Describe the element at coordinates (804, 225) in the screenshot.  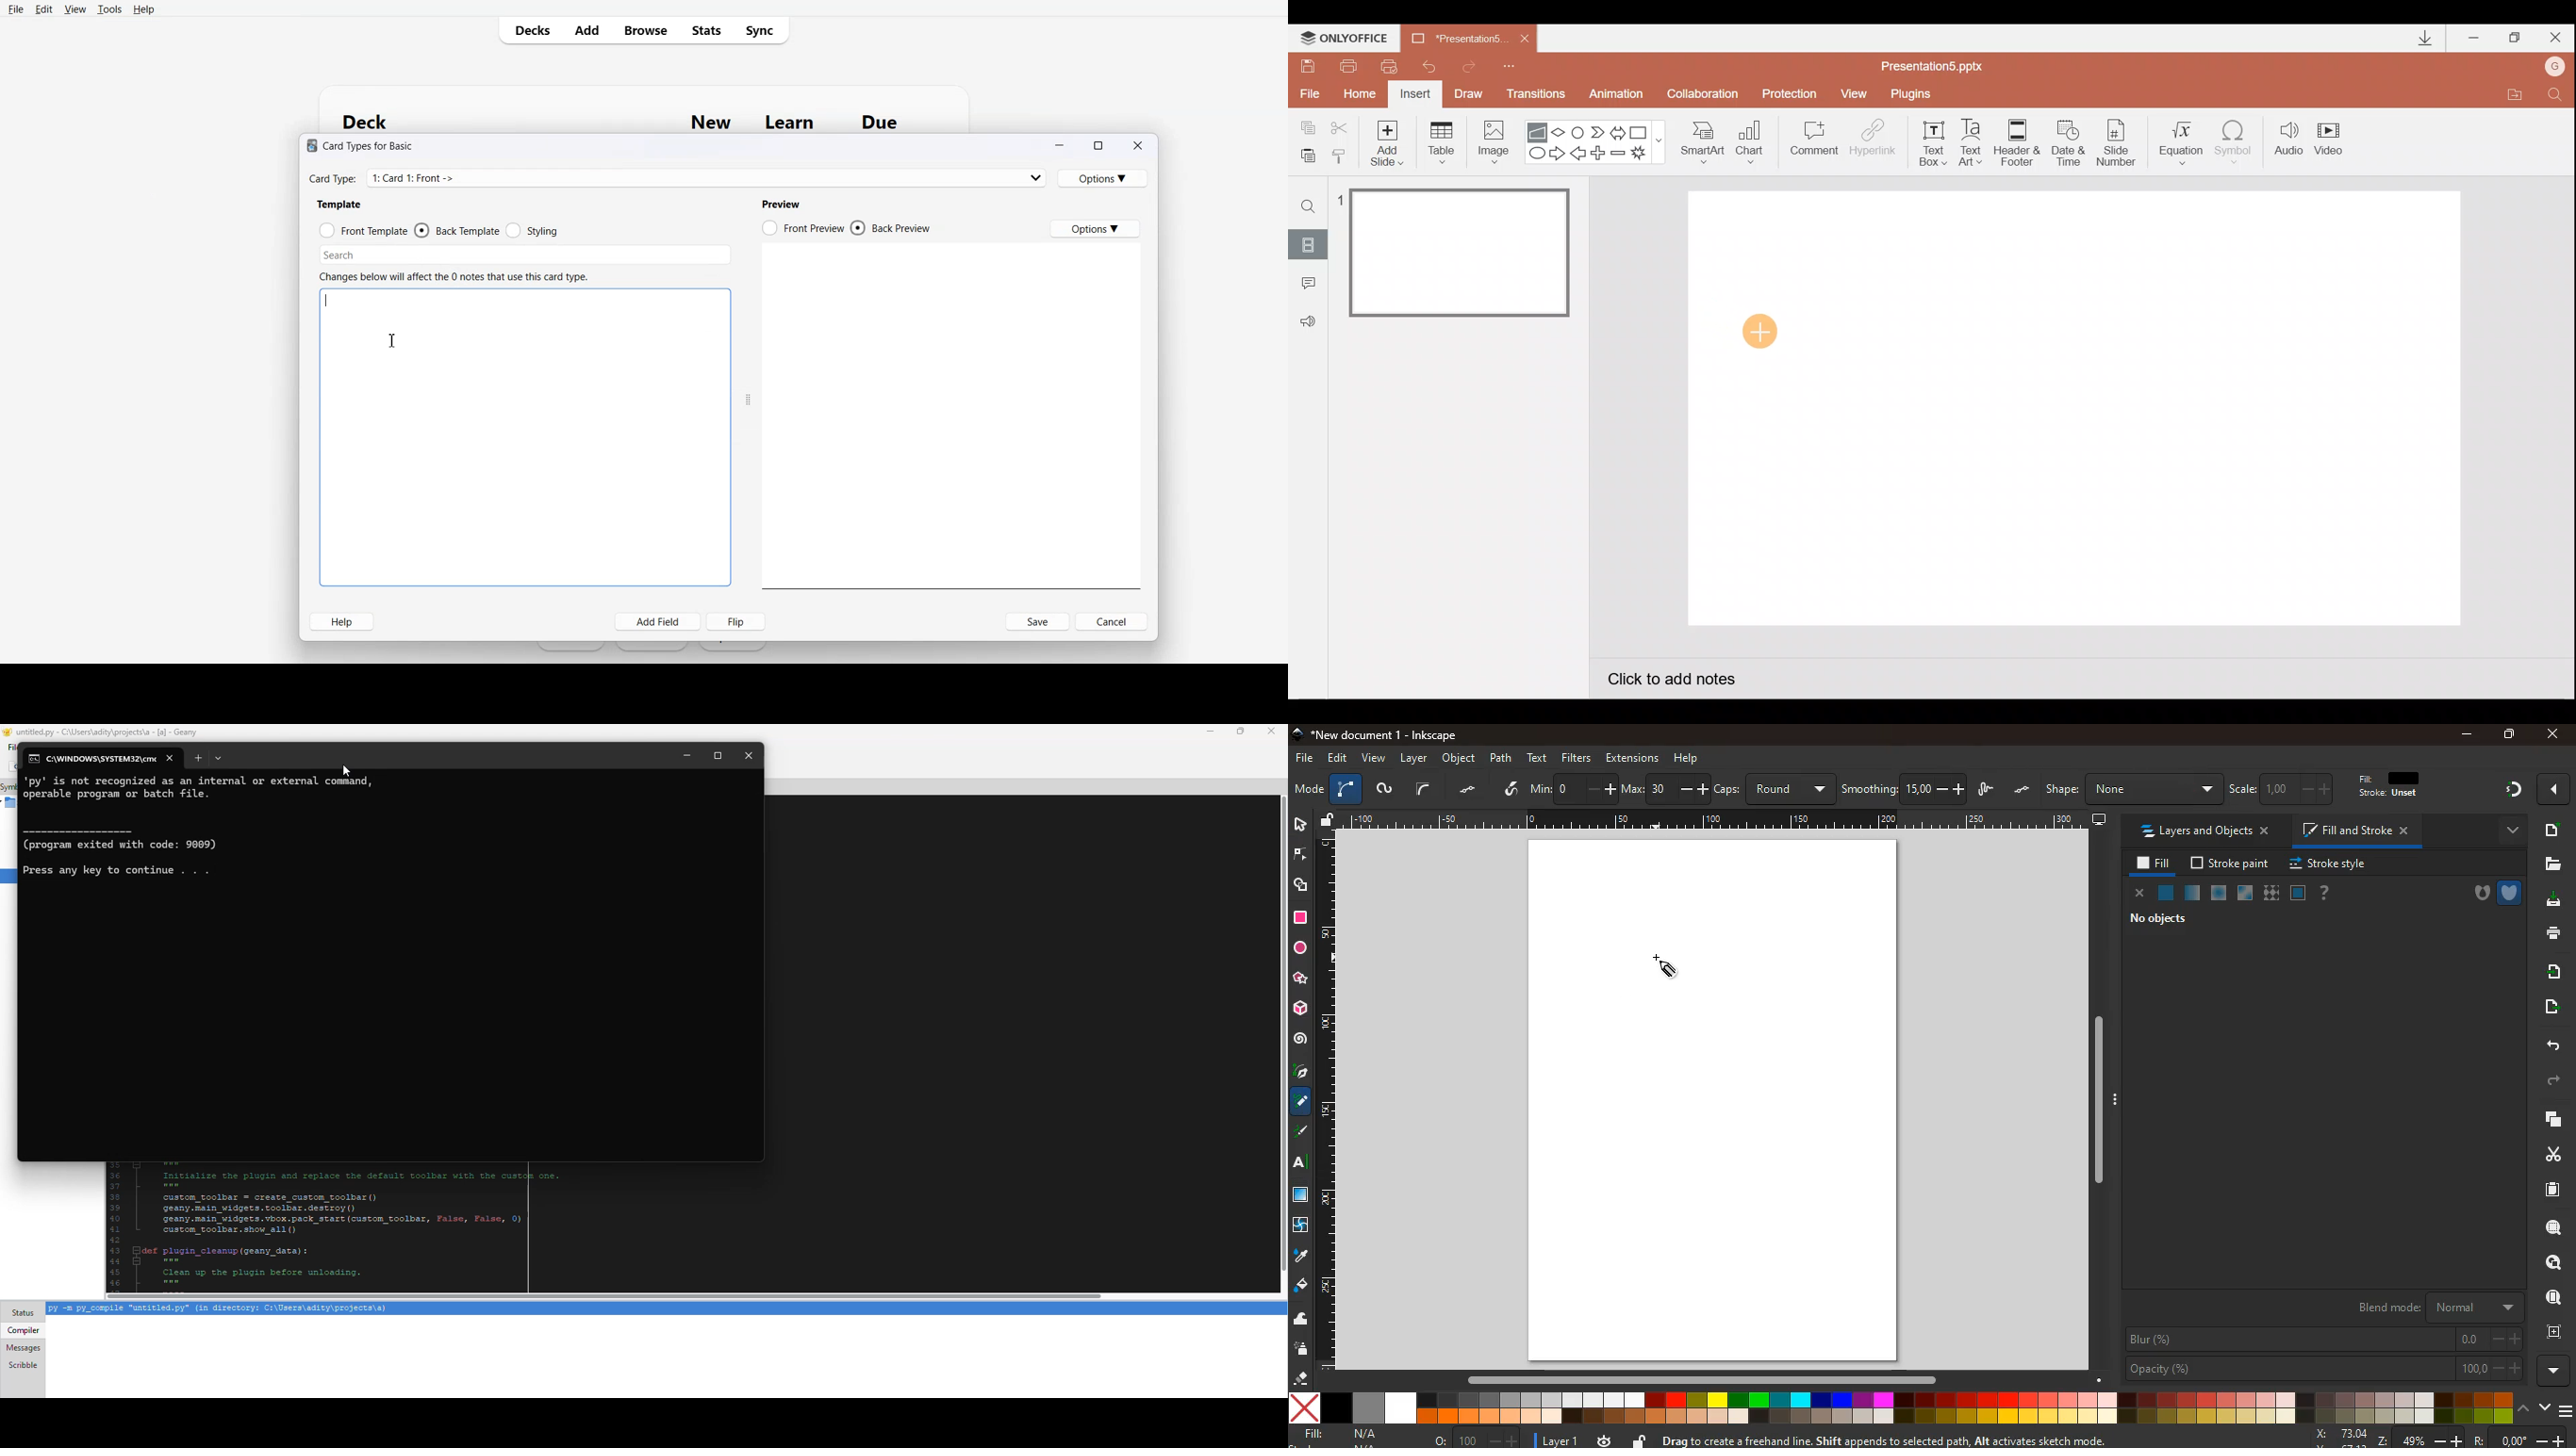
I see `Front Preview` at that location.